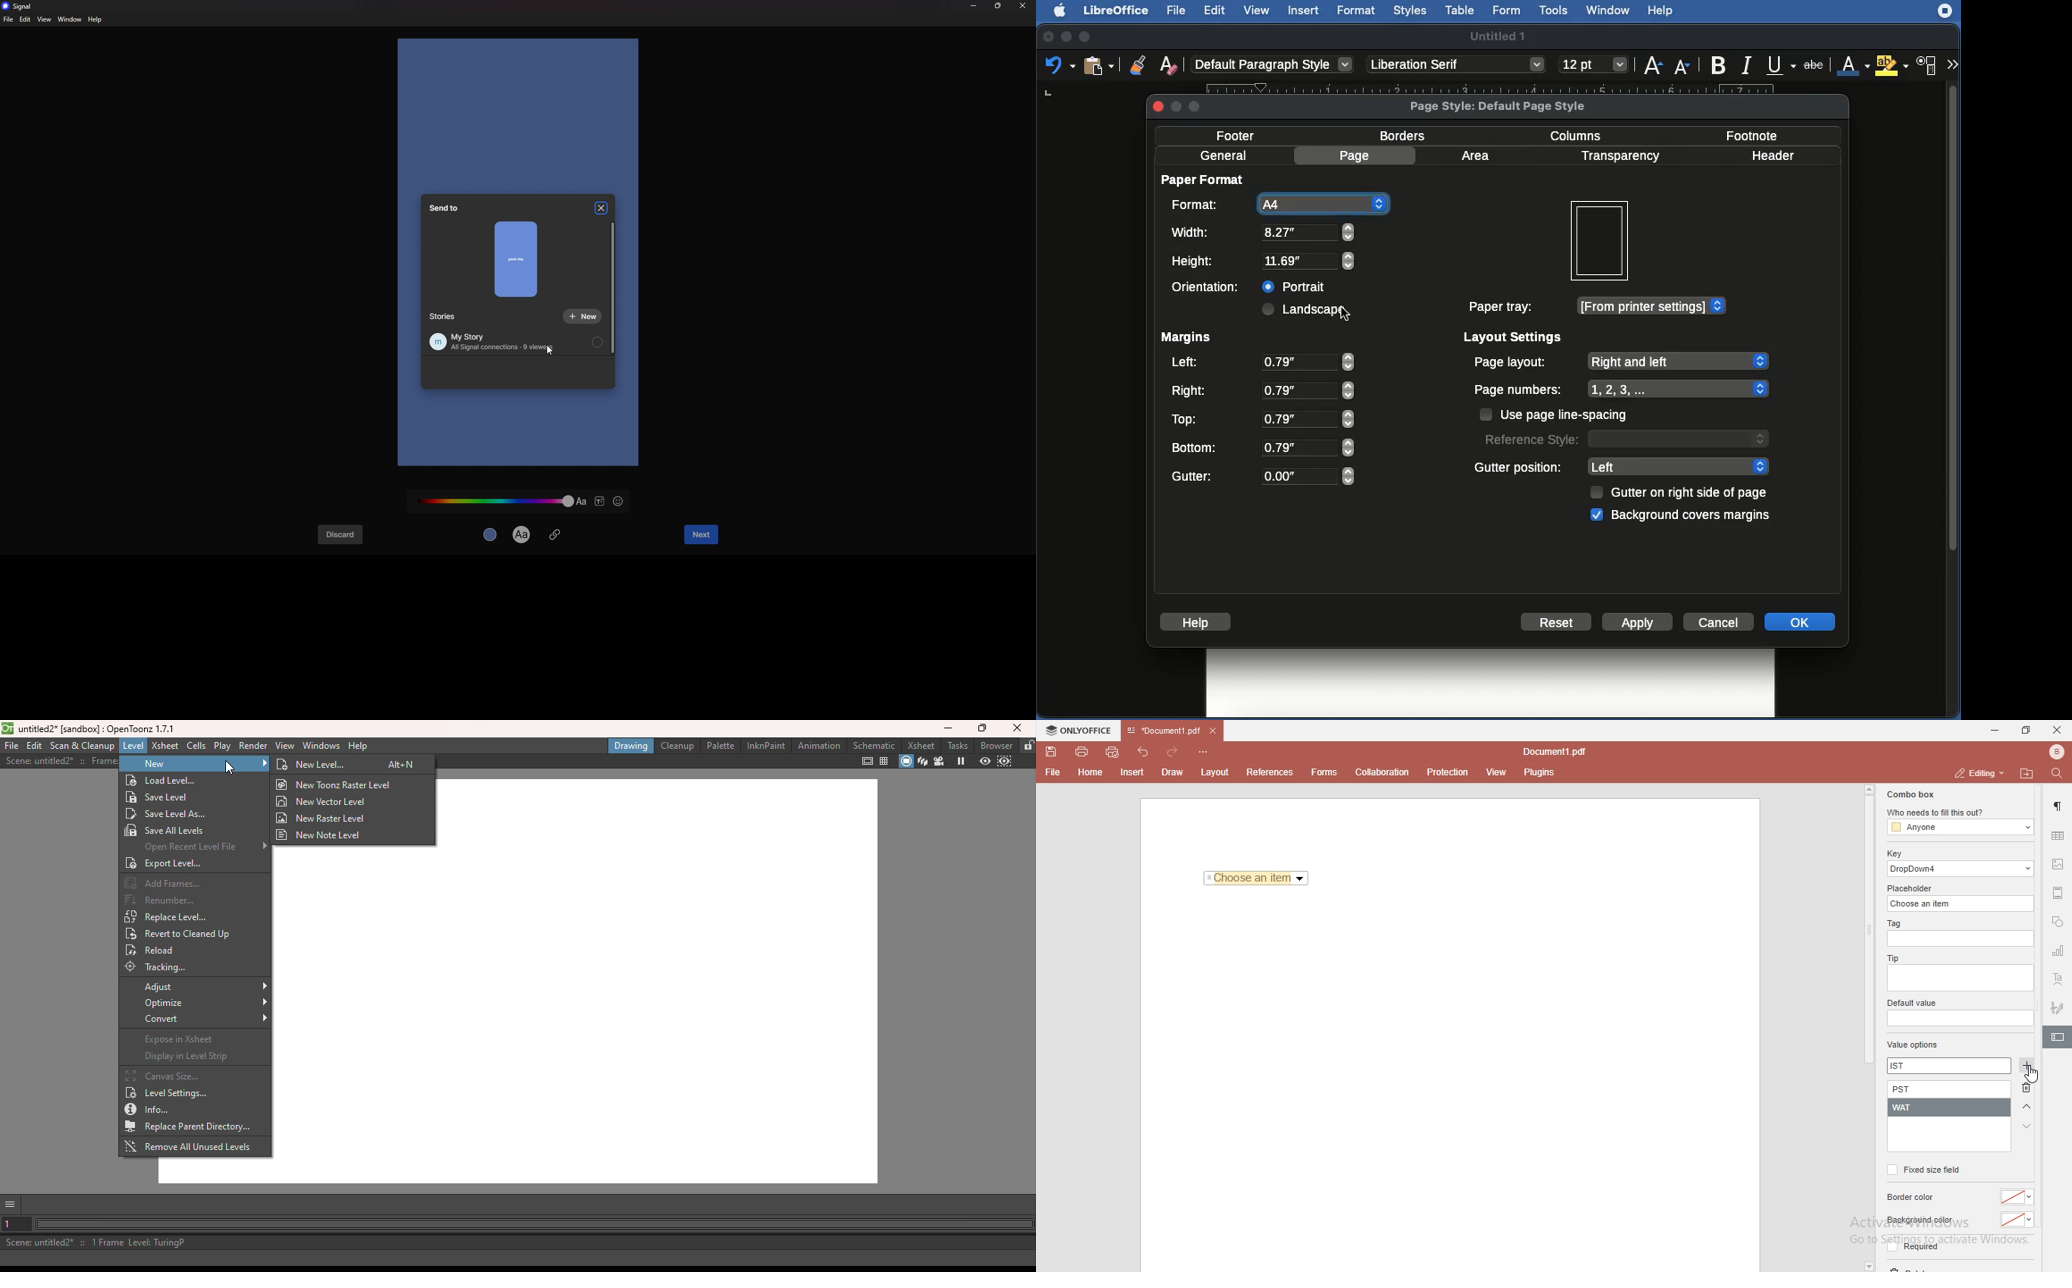 The height and width of the screenshot is (1288, 2072). Describe the element at coordinates (1852, 63) in the screenshot. I see `Font color` at that location.